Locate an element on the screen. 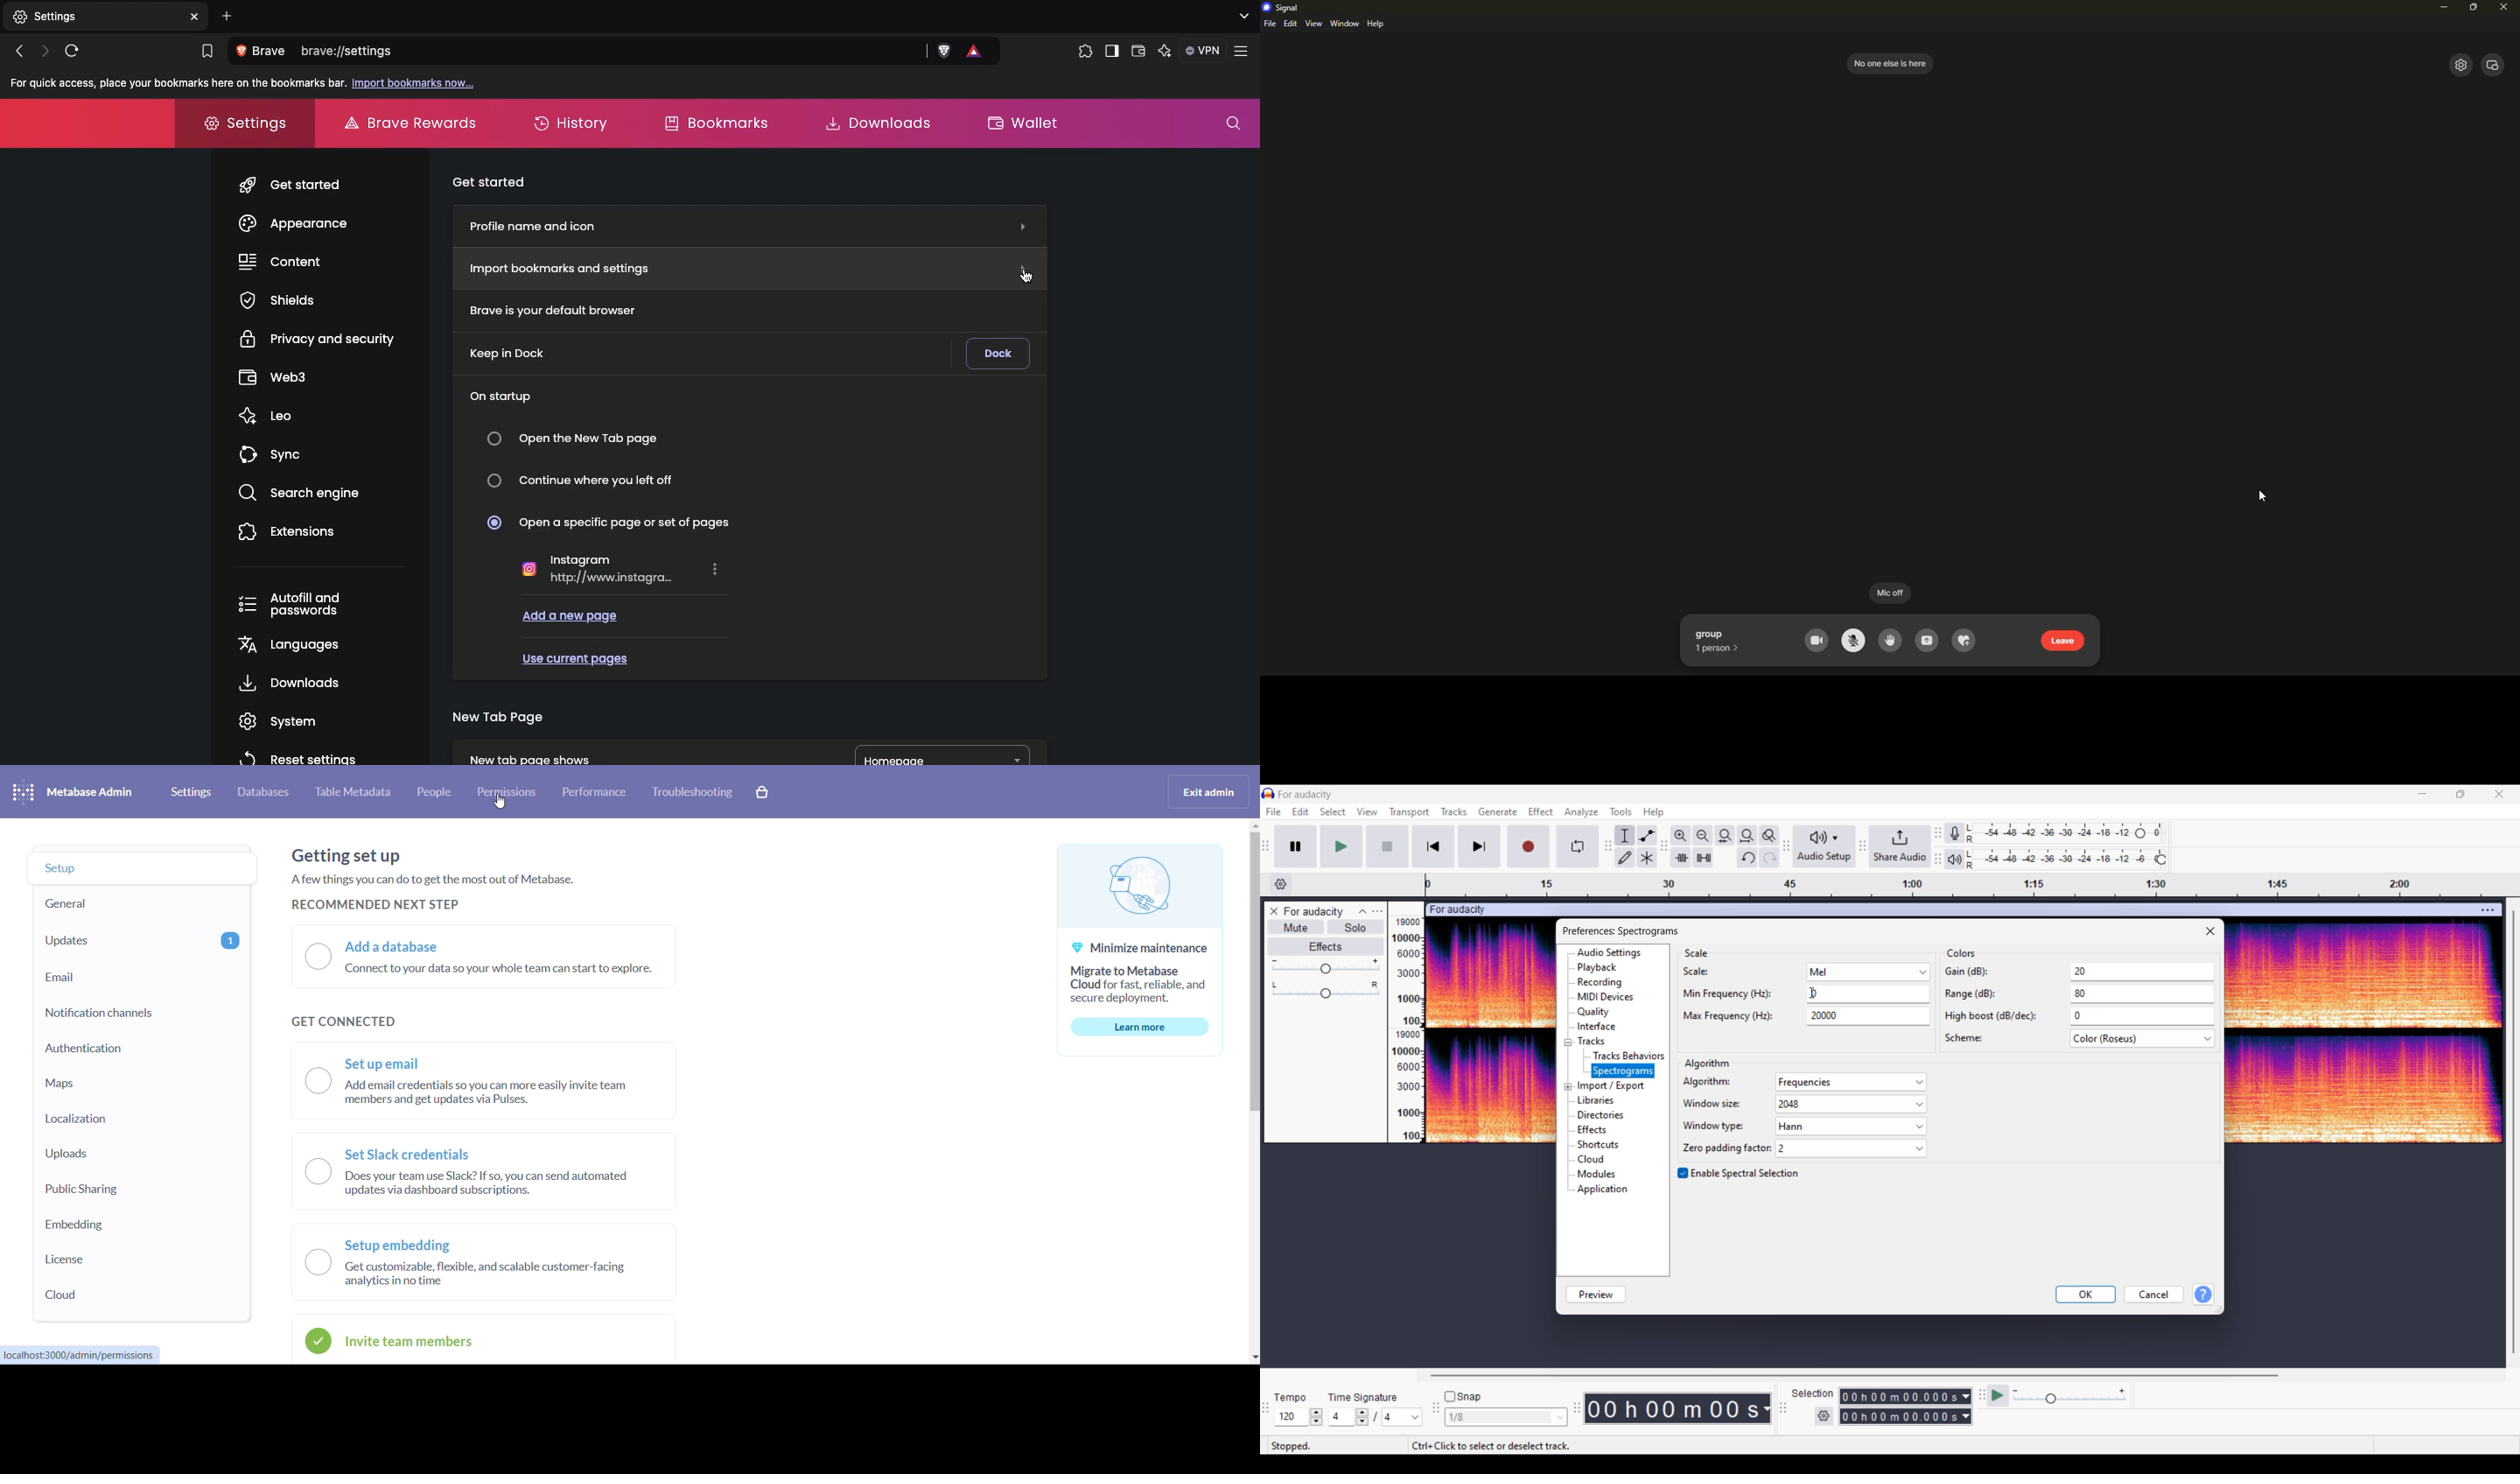  1 is located at coordinates (1719, 648).